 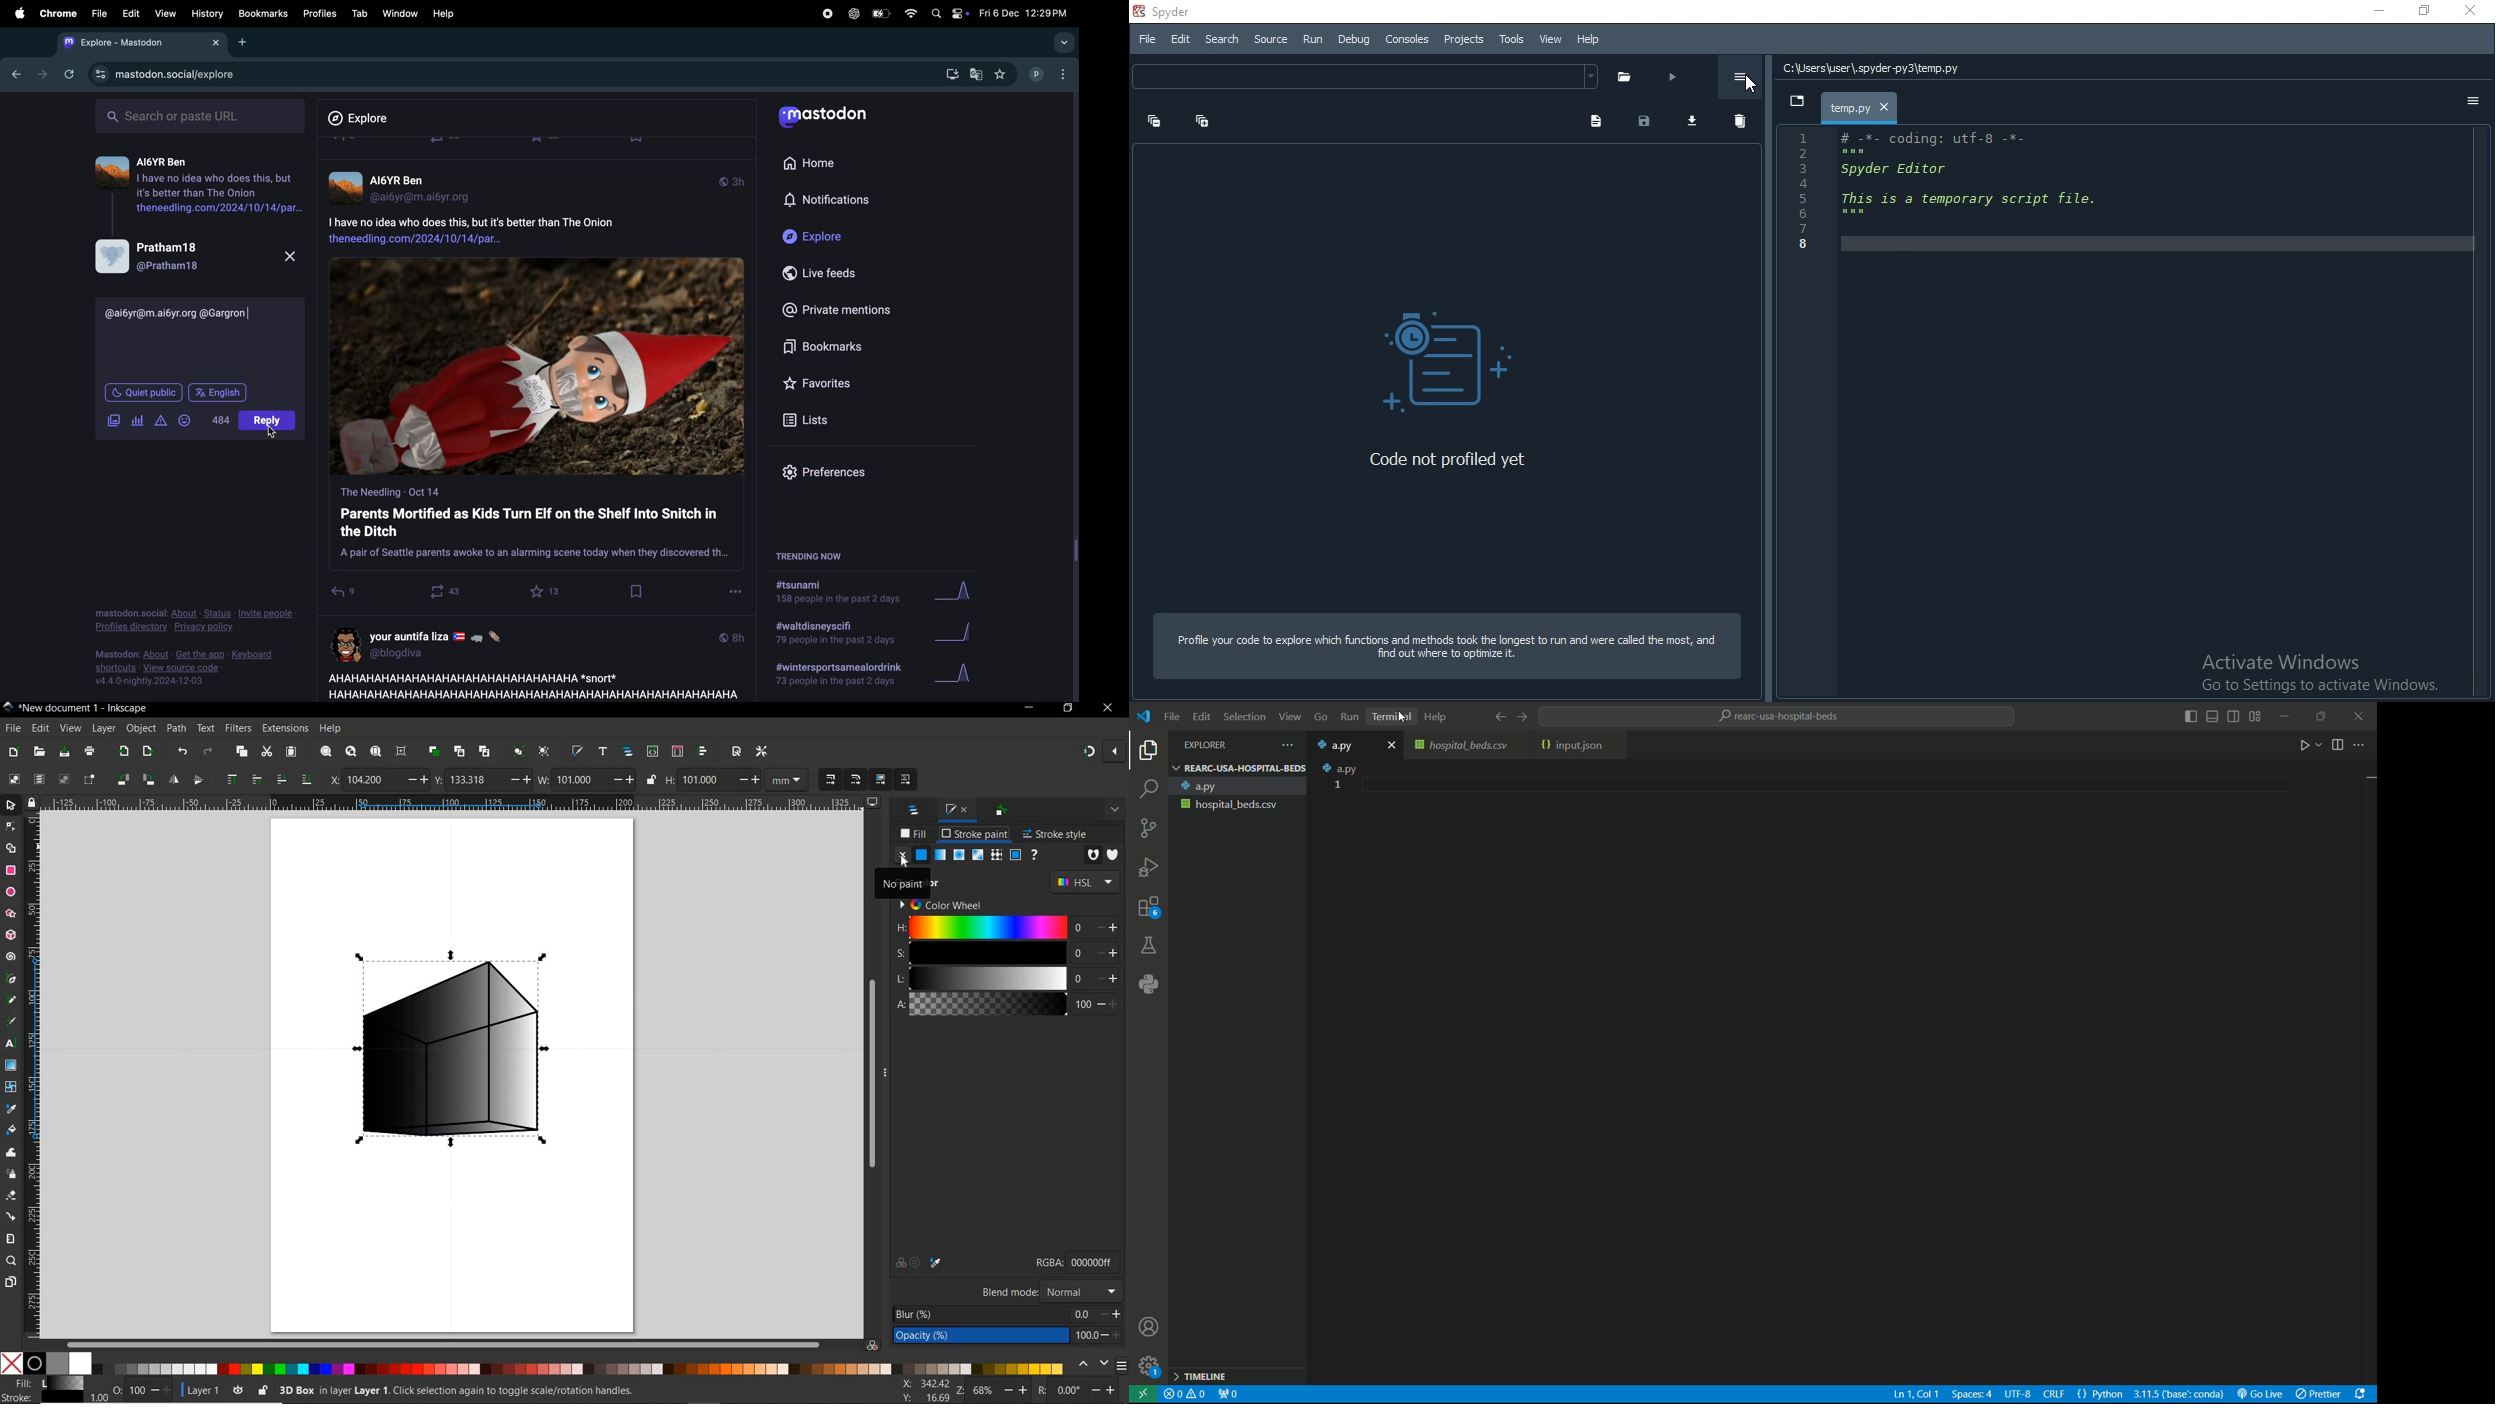 What do you see at coordinates (671, 780) in the screenshot?
I see `HEIGHT OF SELECTION` at bounding box center [671, 780].